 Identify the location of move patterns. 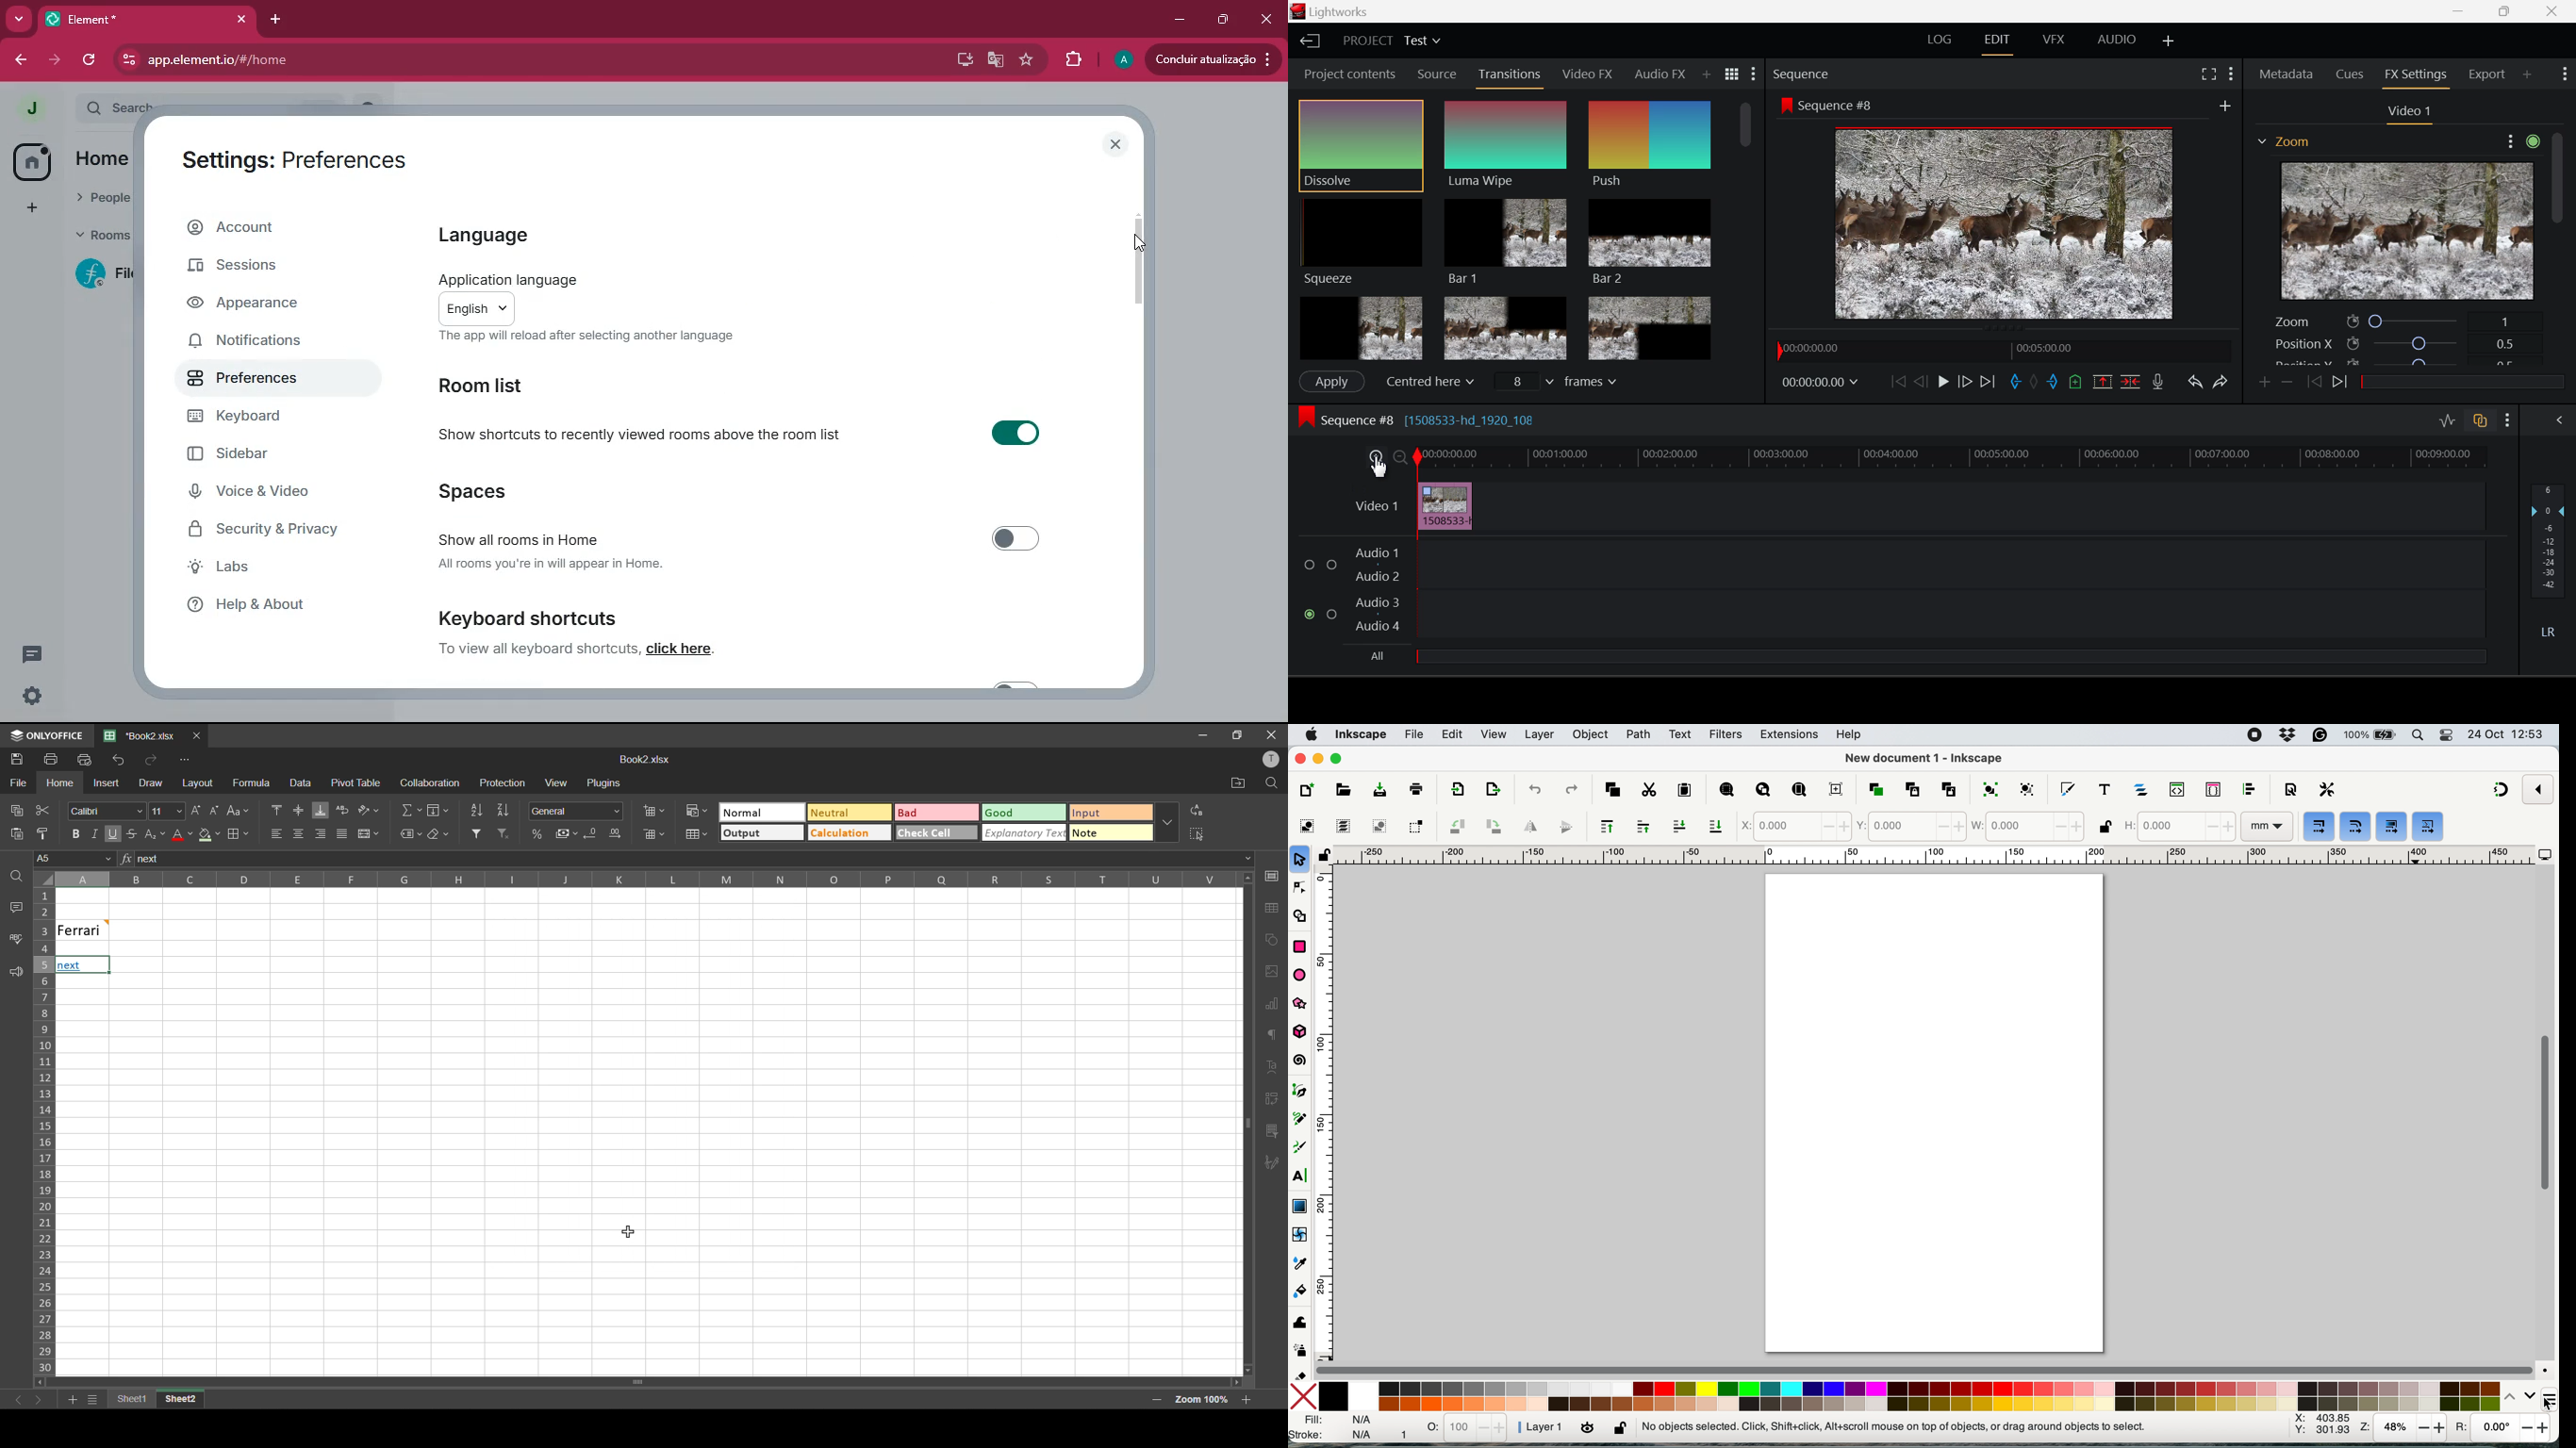
(2392, 826).